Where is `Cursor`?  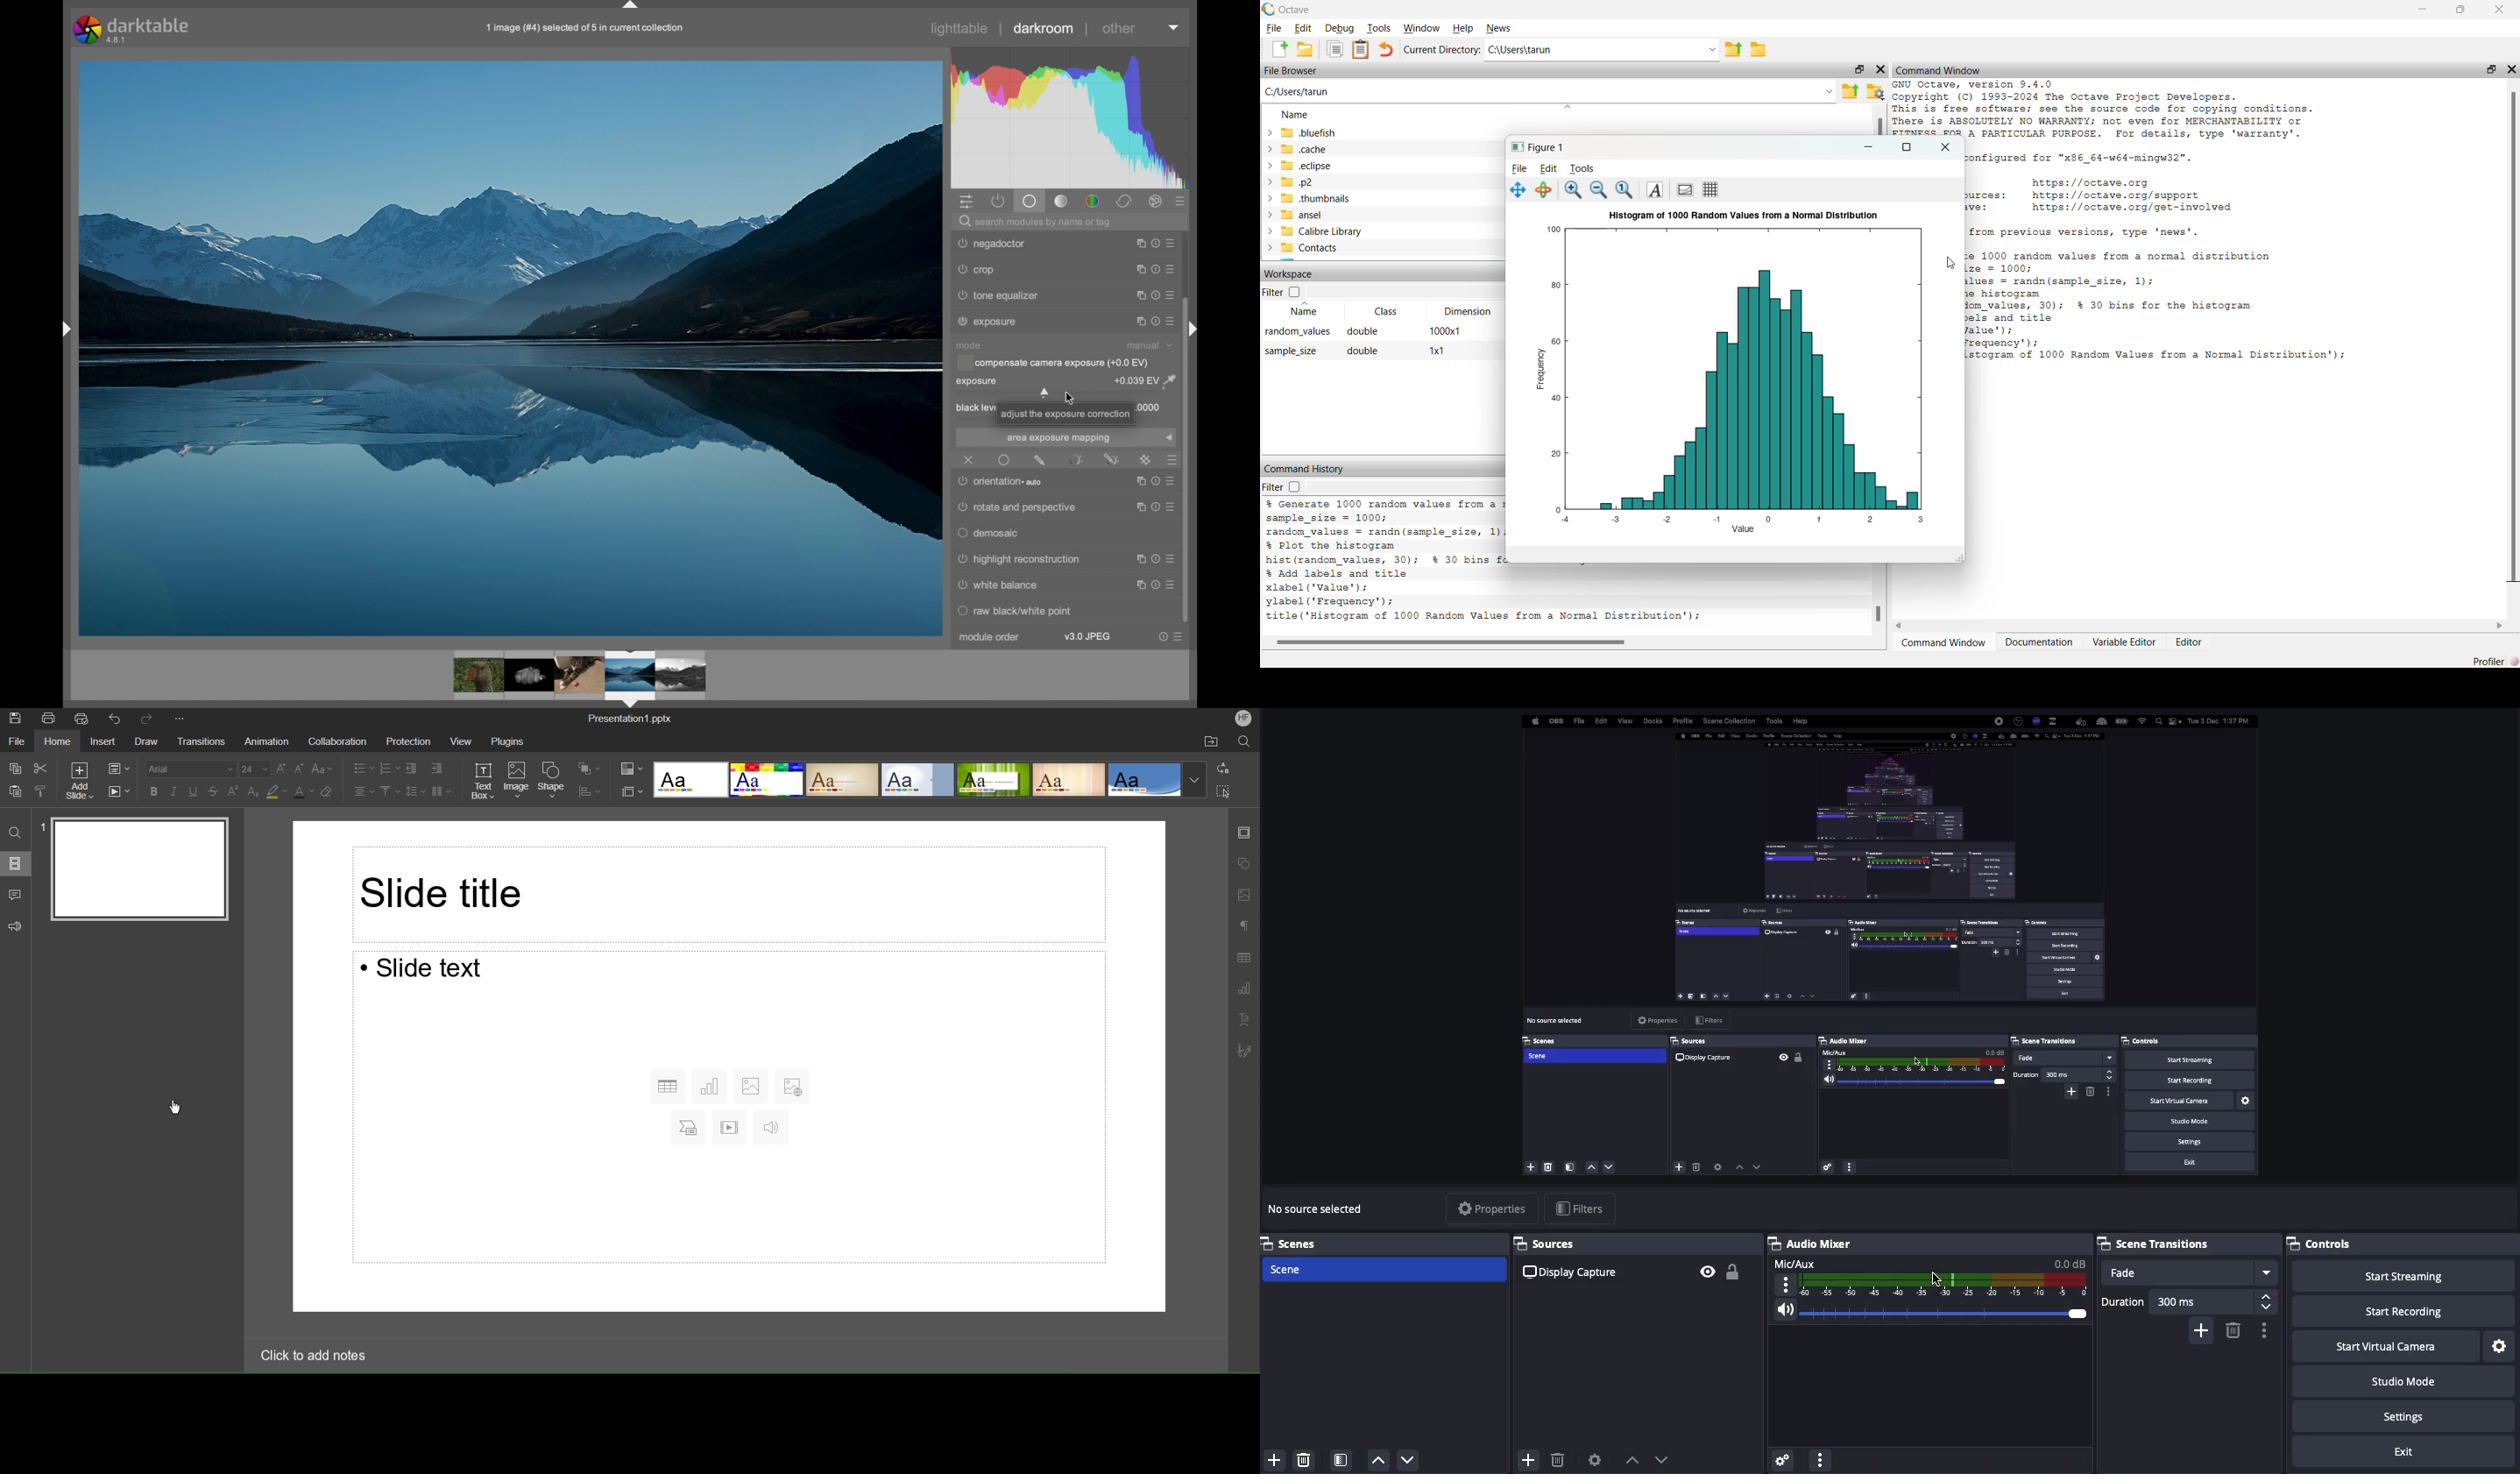
Cursor is located at coordinates (176, 1110).